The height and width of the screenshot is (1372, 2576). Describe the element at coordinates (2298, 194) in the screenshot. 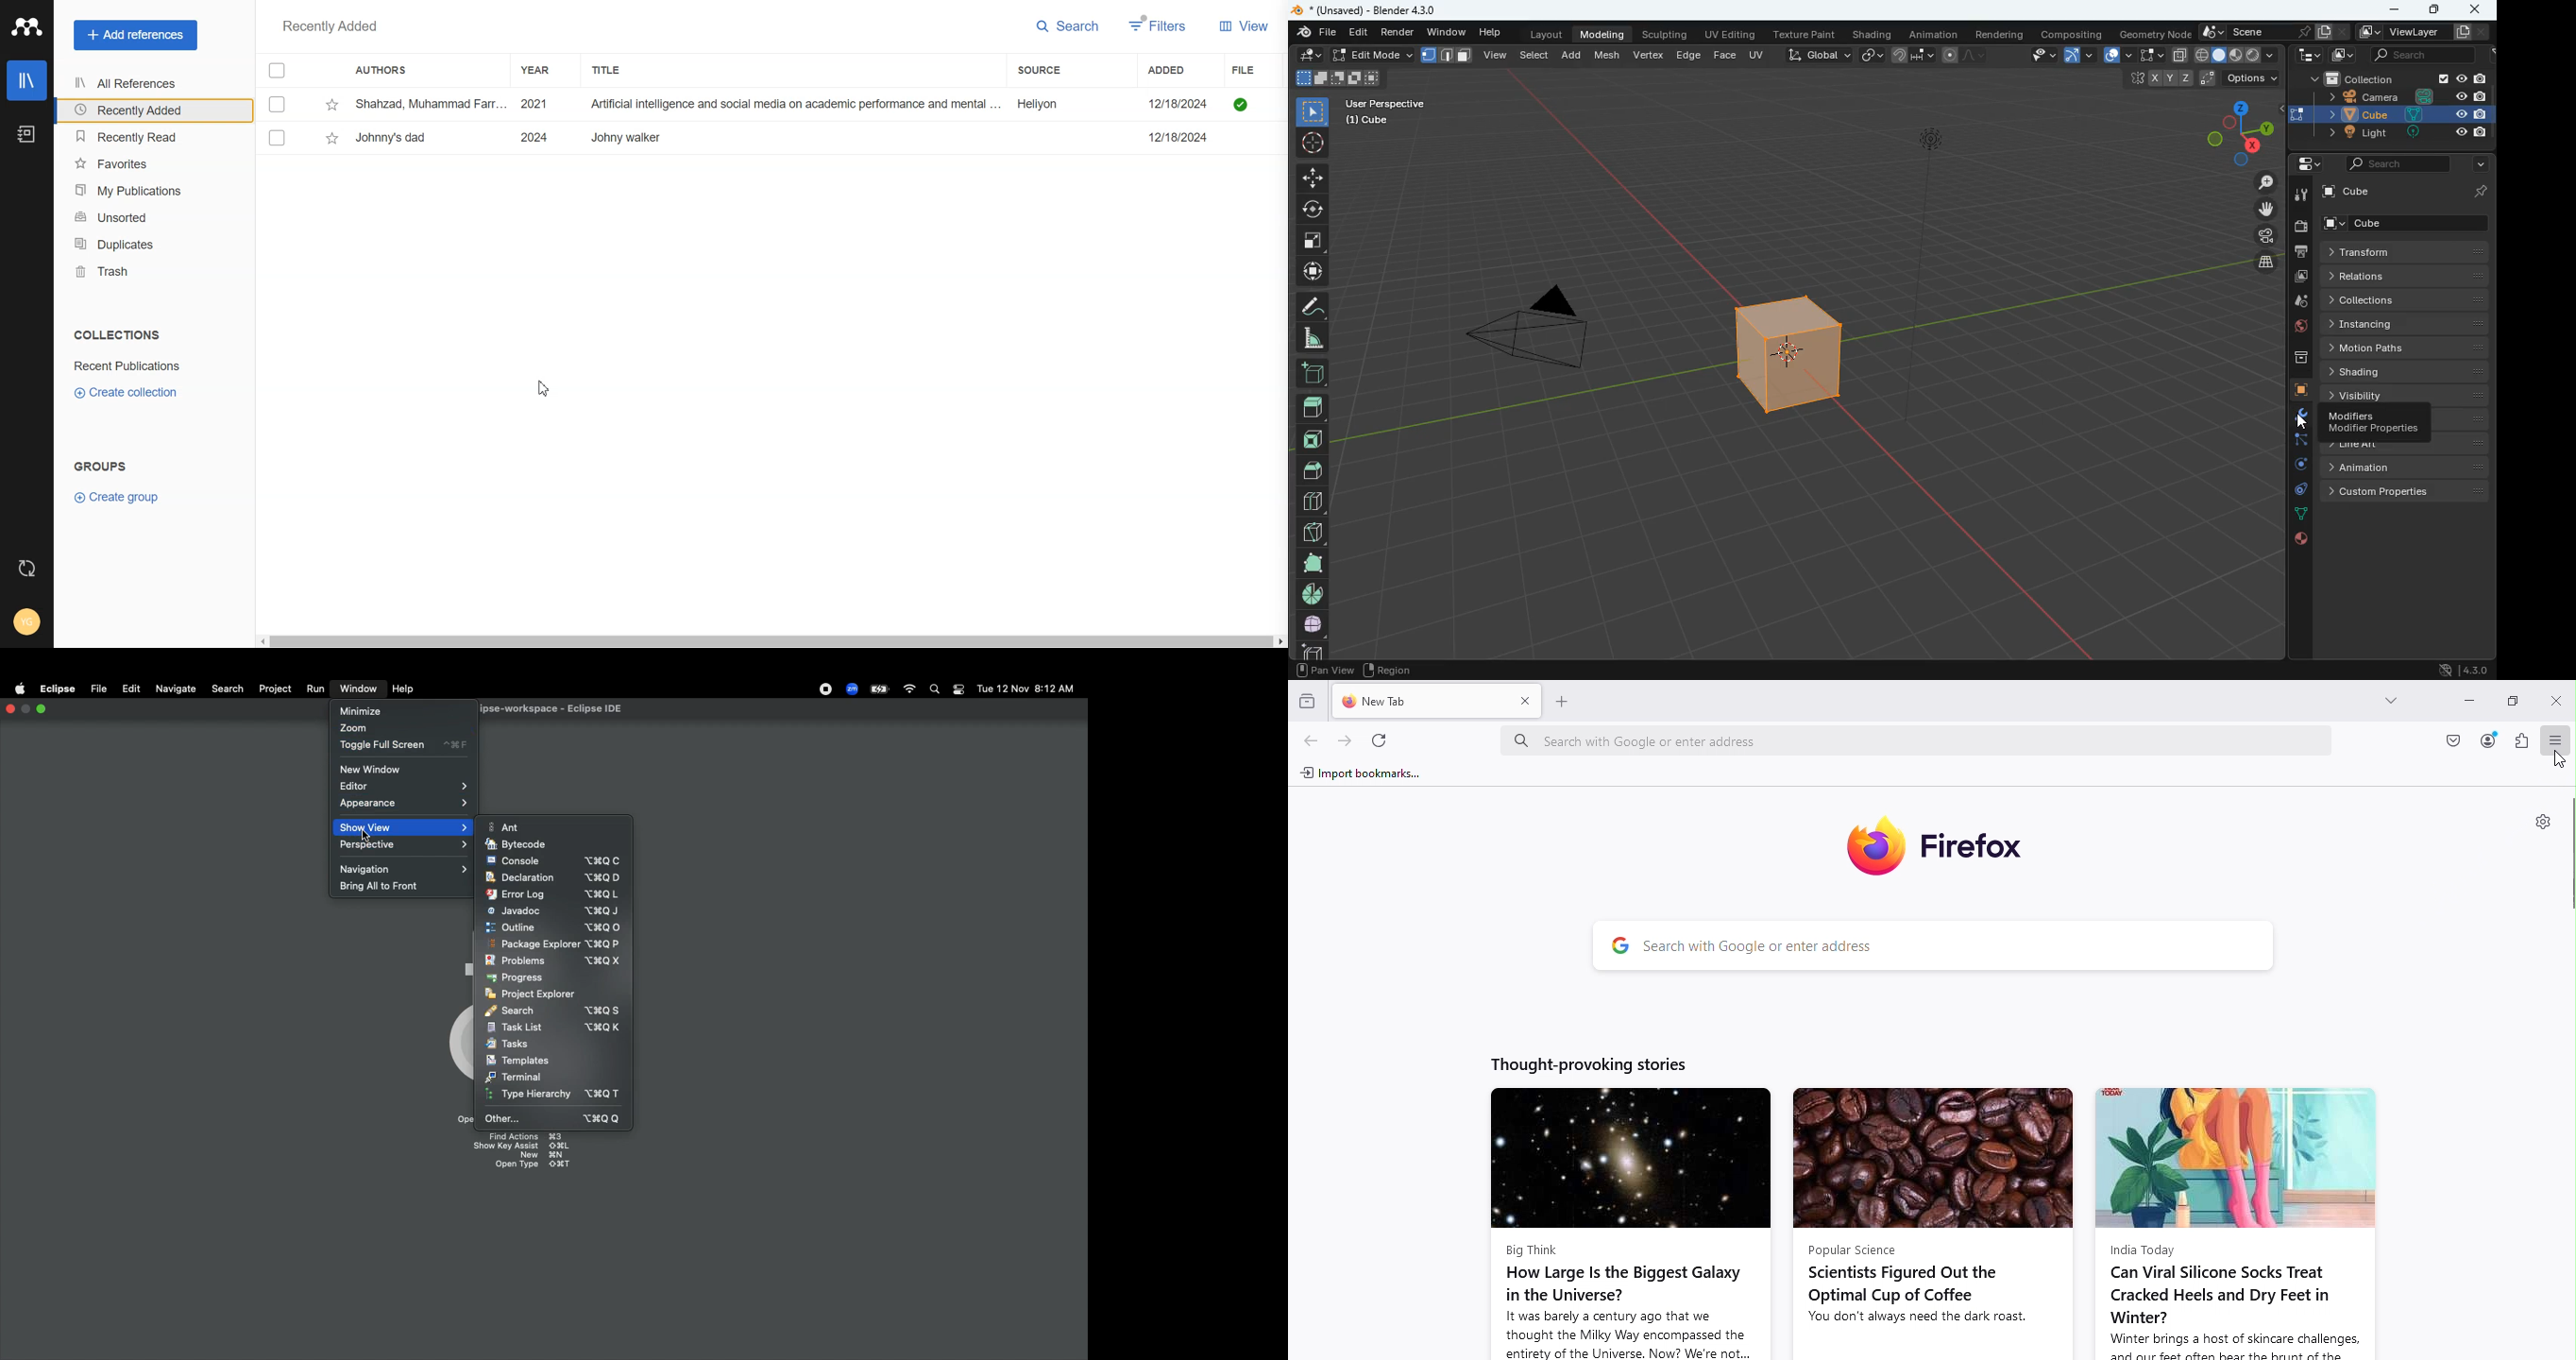

I see `tools` at that location.